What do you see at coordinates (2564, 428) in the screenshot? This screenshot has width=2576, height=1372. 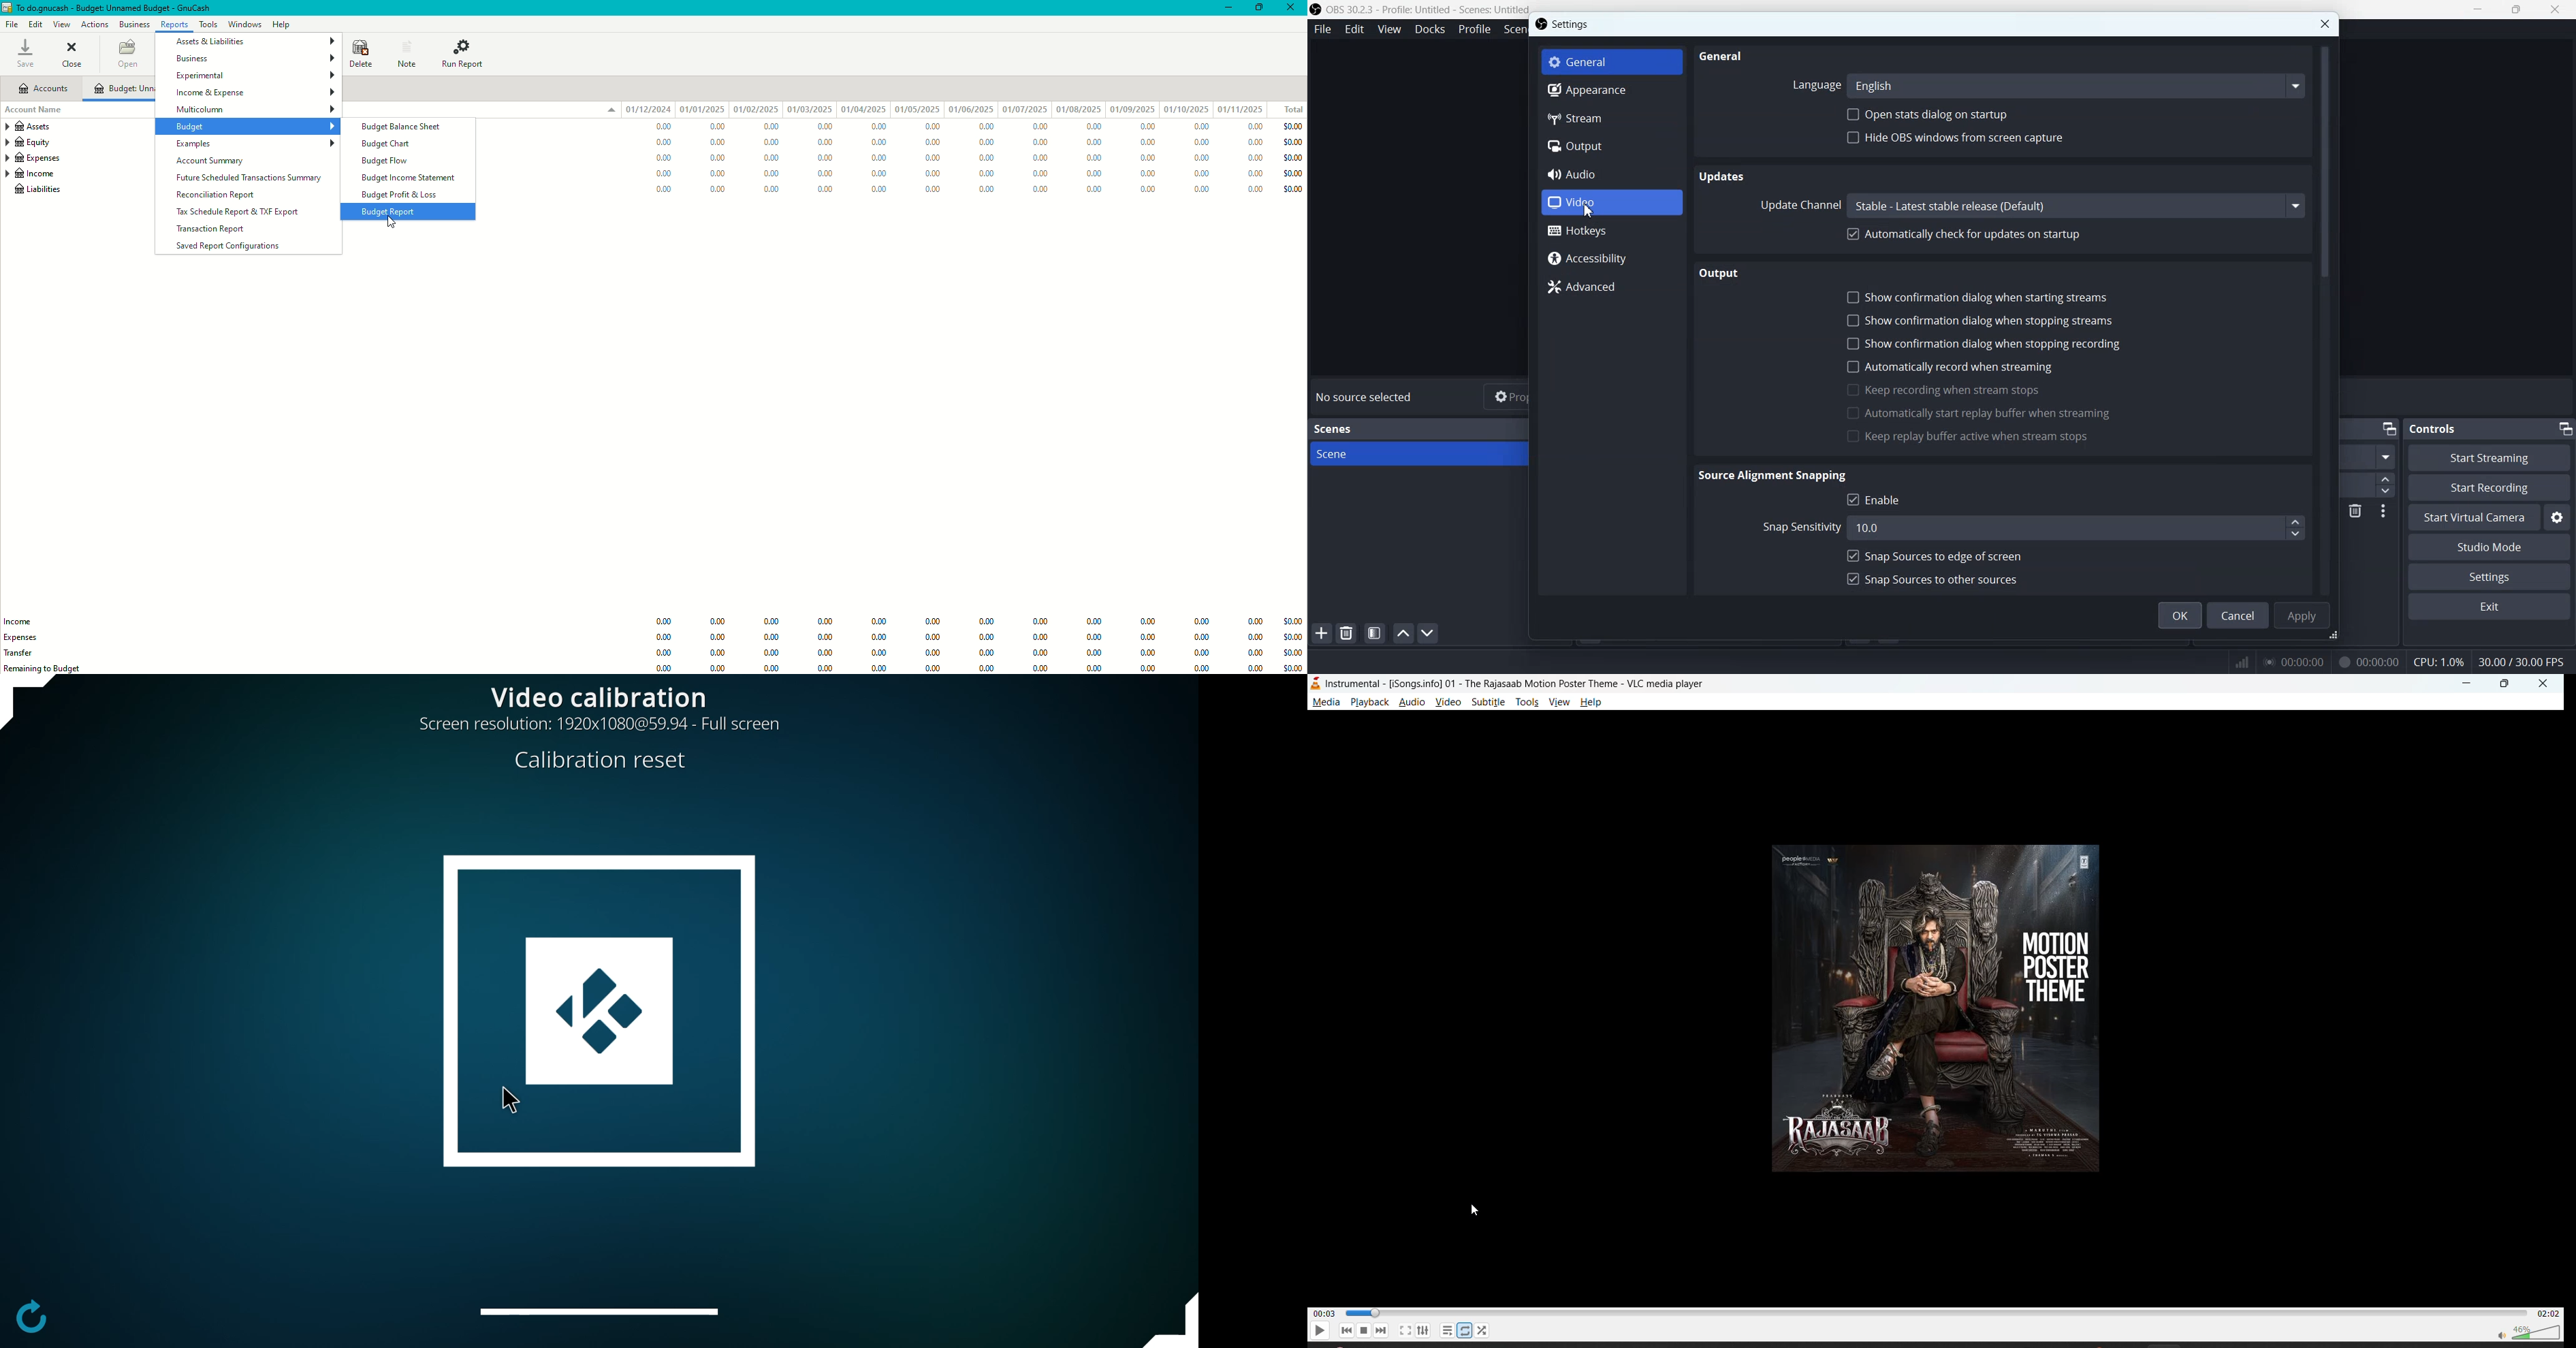 I see `Minimize` at bounding box center [2564, 428].